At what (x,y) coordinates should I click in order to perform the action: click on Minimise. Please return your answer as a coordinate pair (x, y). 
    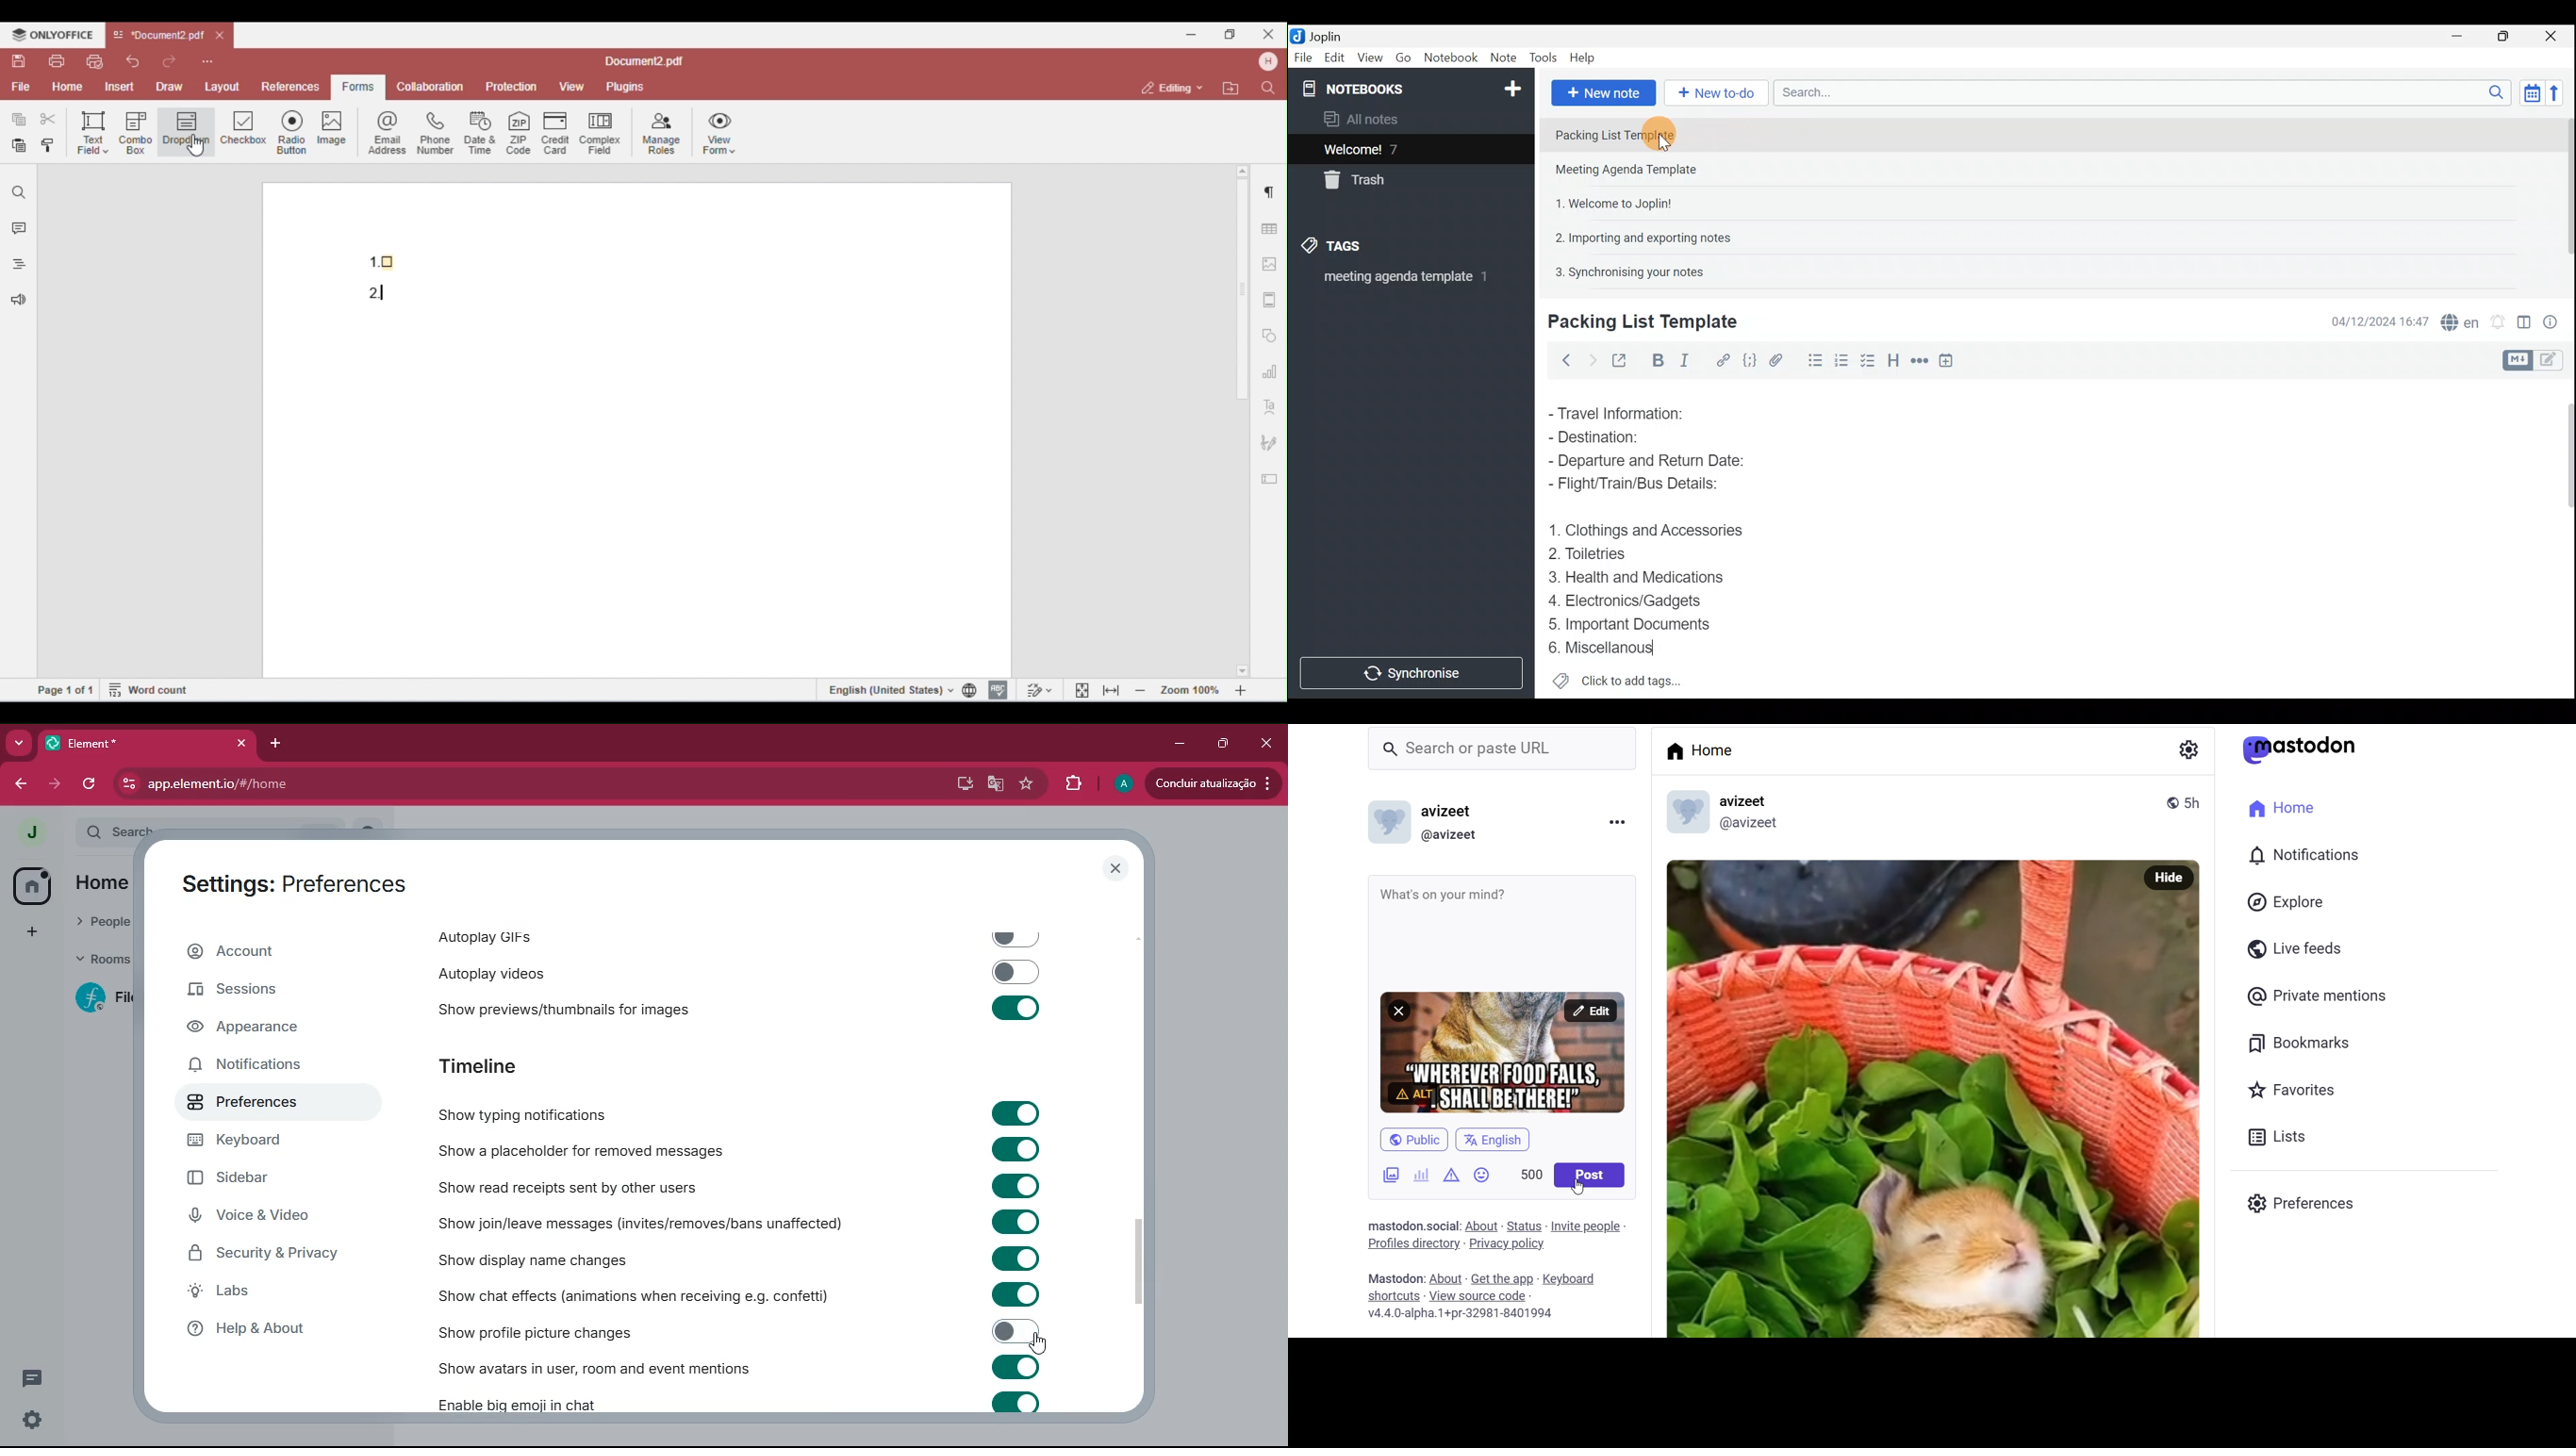
    Looking at the image, I should click on (2464, 38).